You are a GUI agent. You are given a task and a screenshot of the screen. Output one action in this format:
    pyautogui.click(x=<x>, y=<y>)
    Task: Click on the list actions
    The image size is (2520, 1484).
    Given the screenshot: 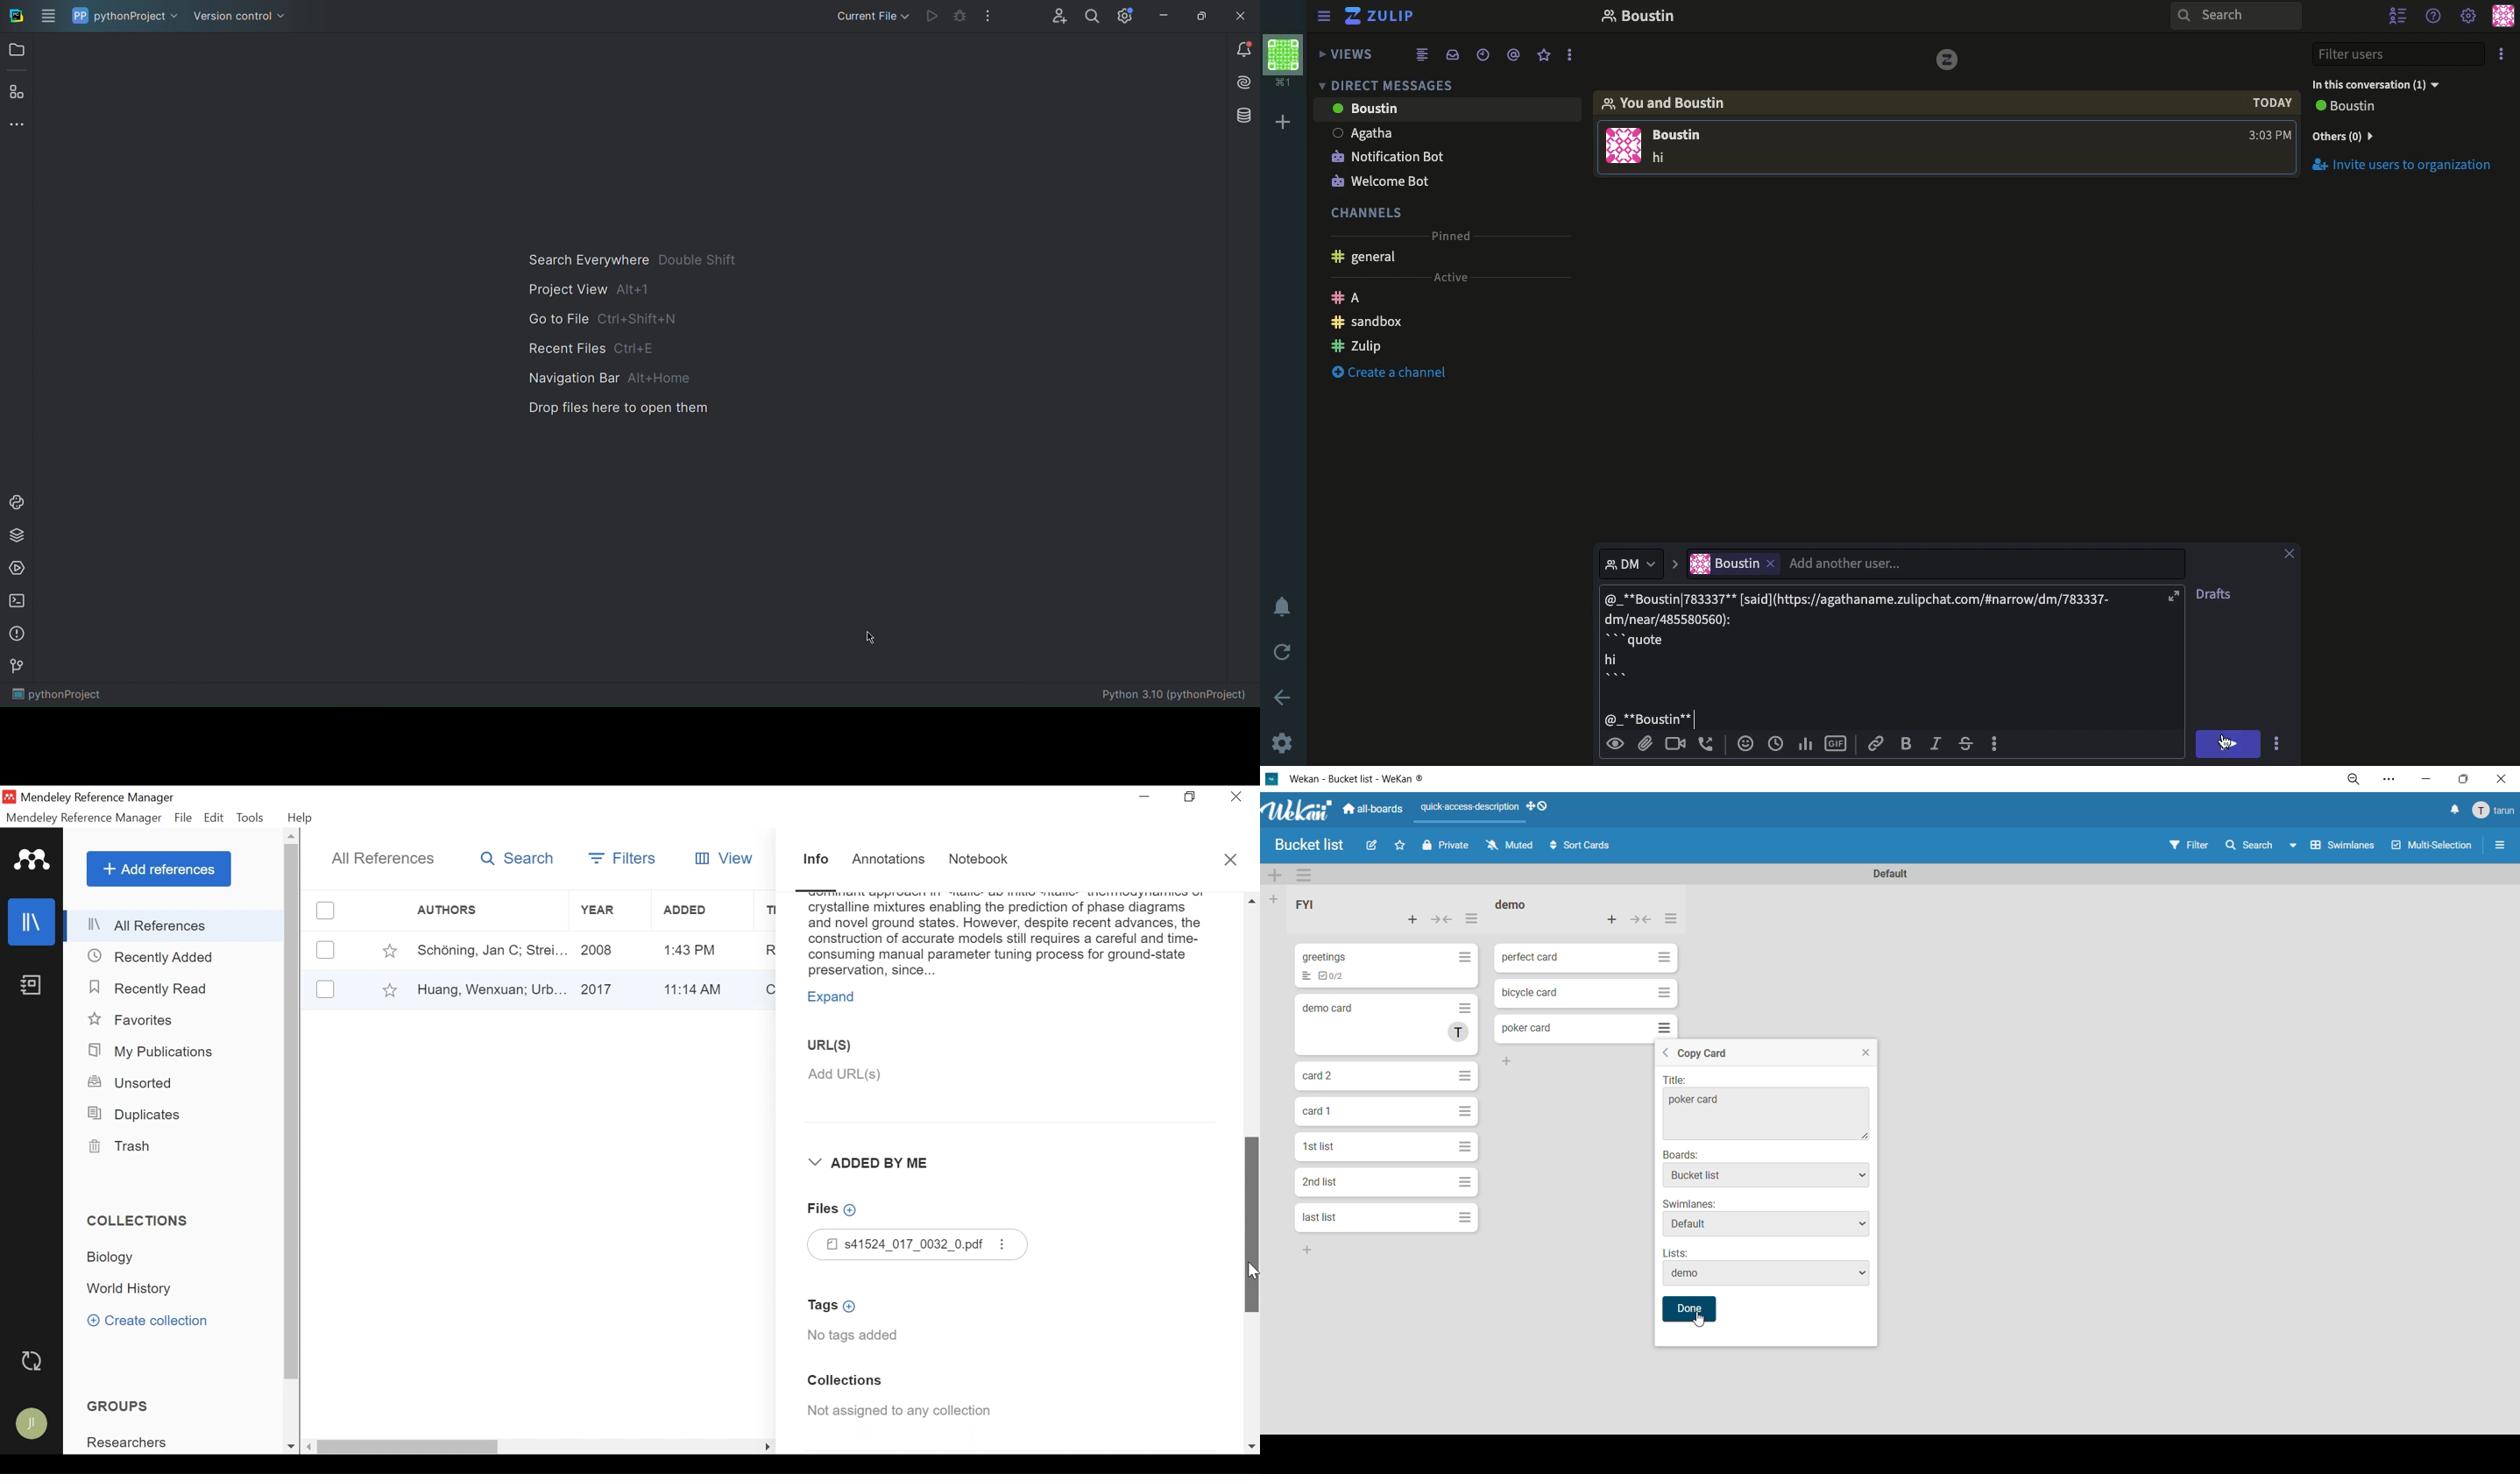 What is the action you would take?
    pyautogui.click(x=1472, y=922)
    